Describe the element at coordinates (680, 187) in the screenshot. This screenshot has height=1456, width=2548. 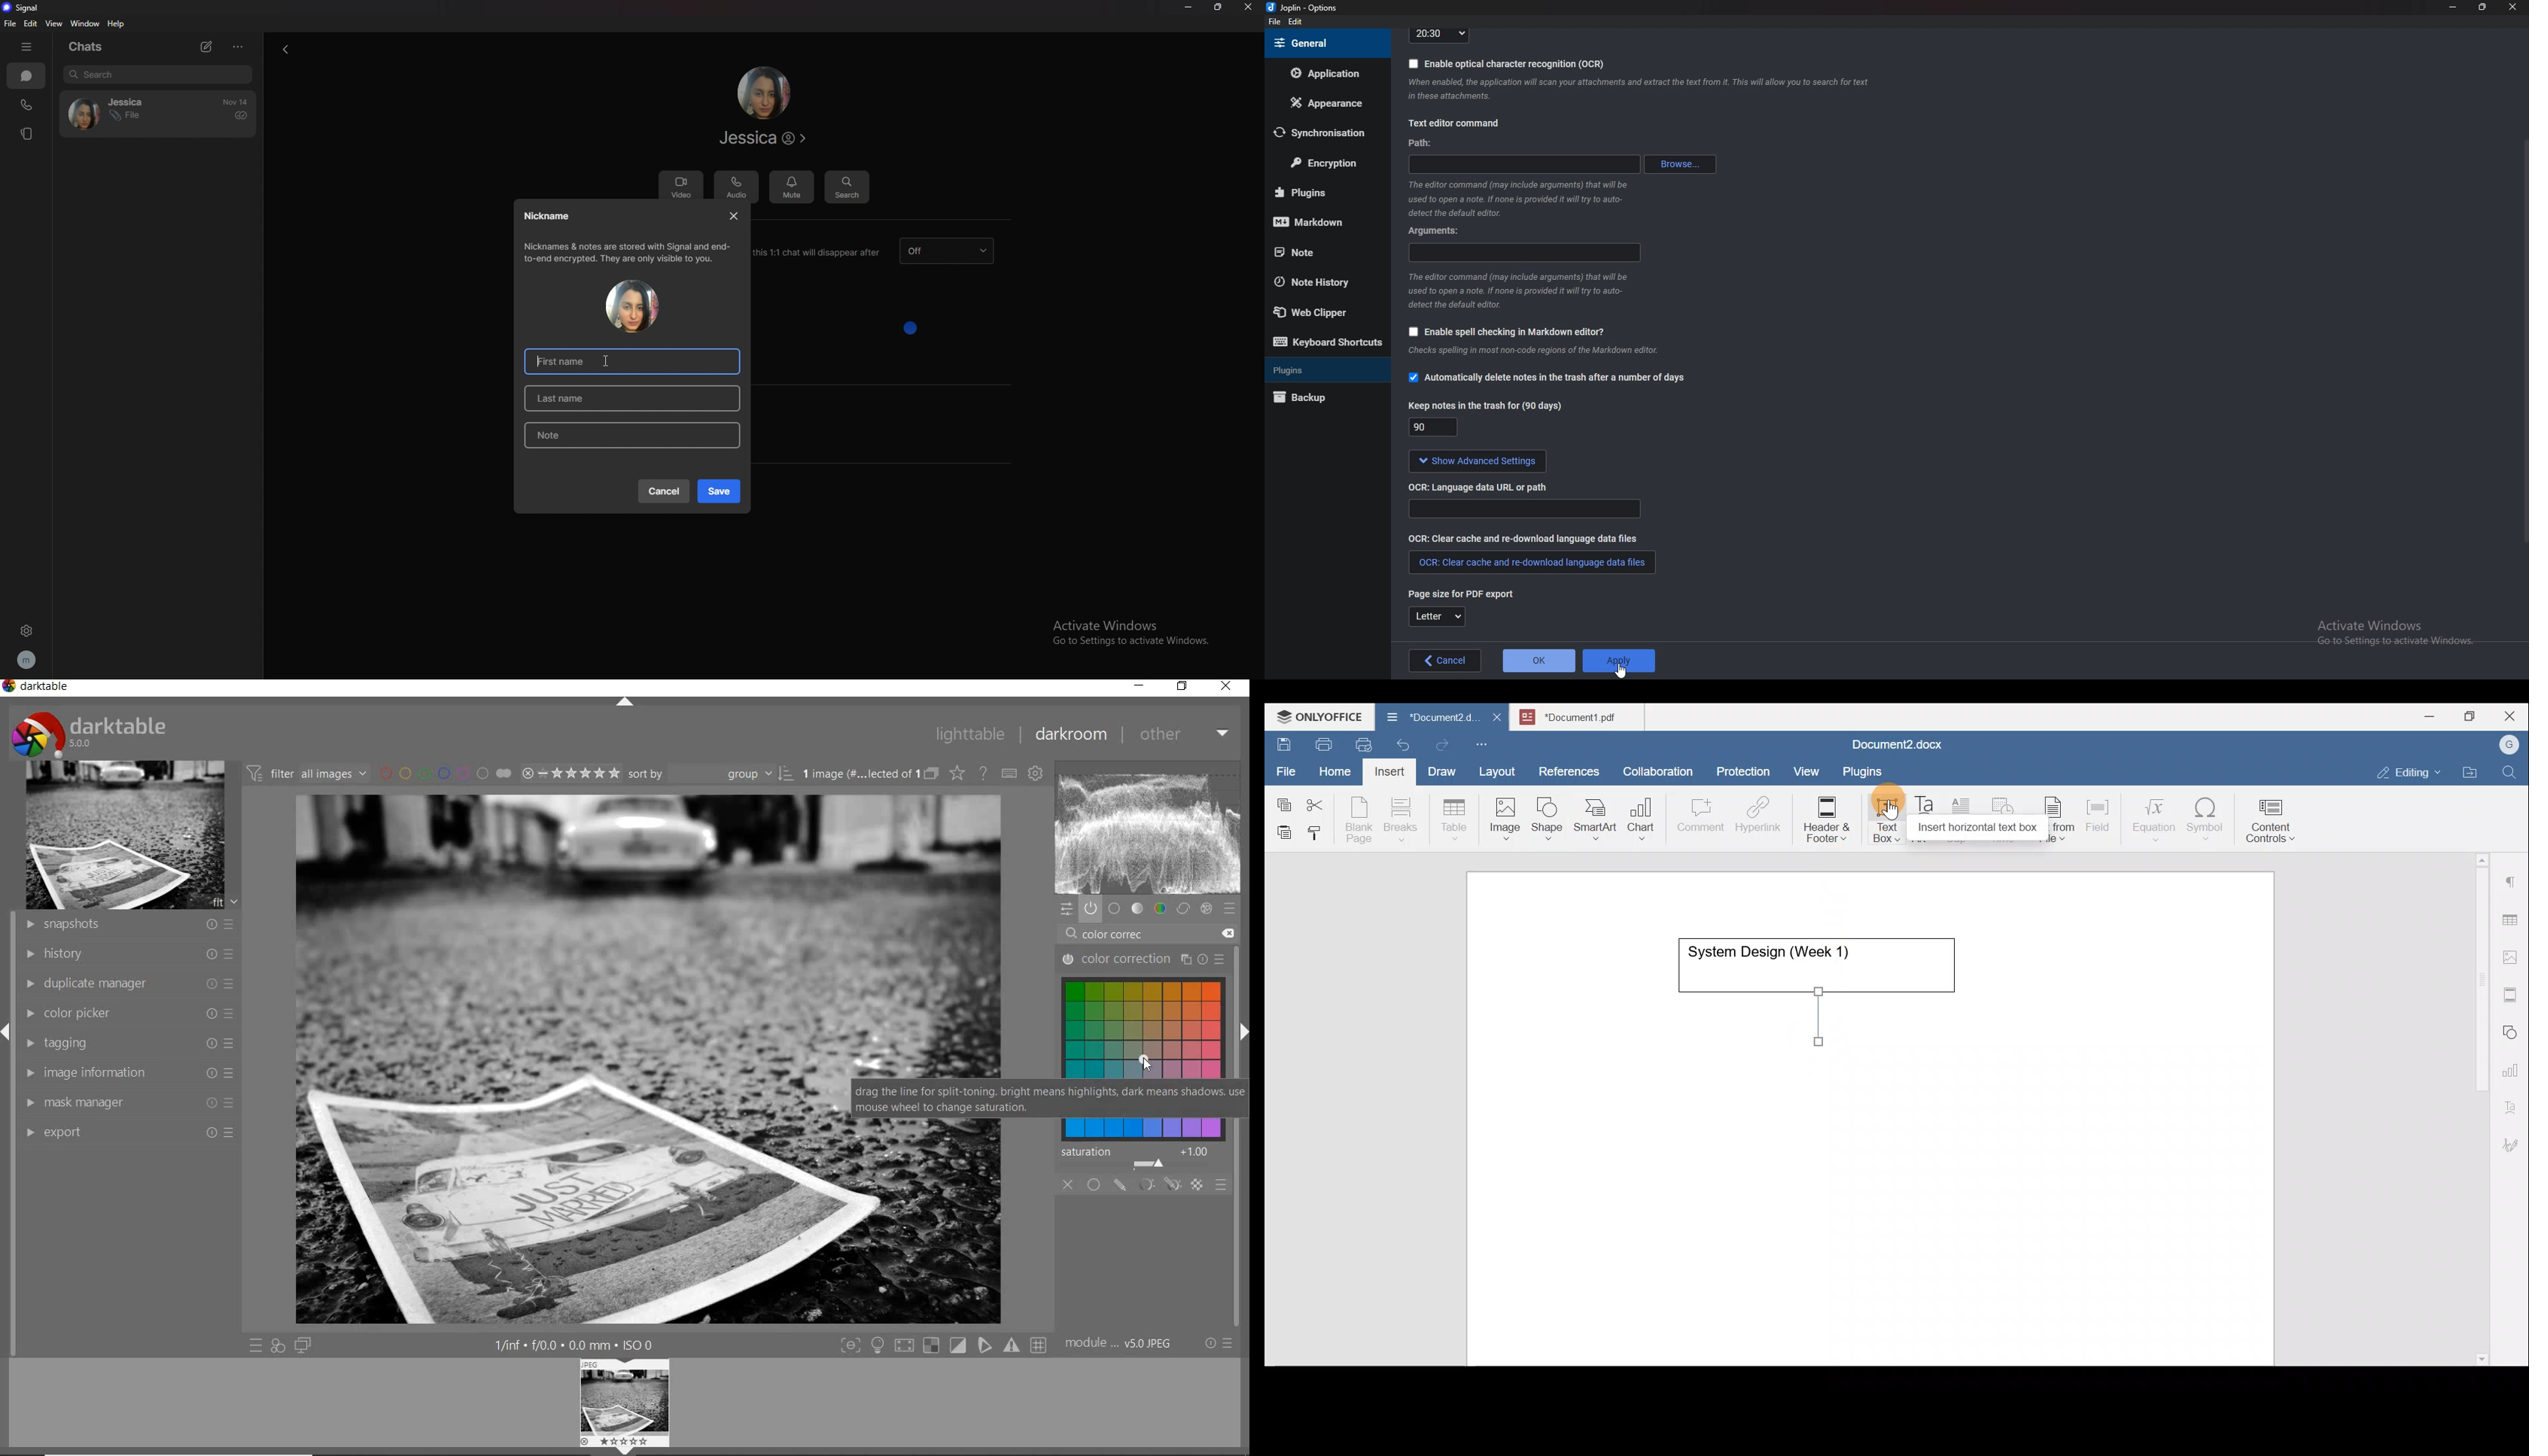
I see `video` at that location.